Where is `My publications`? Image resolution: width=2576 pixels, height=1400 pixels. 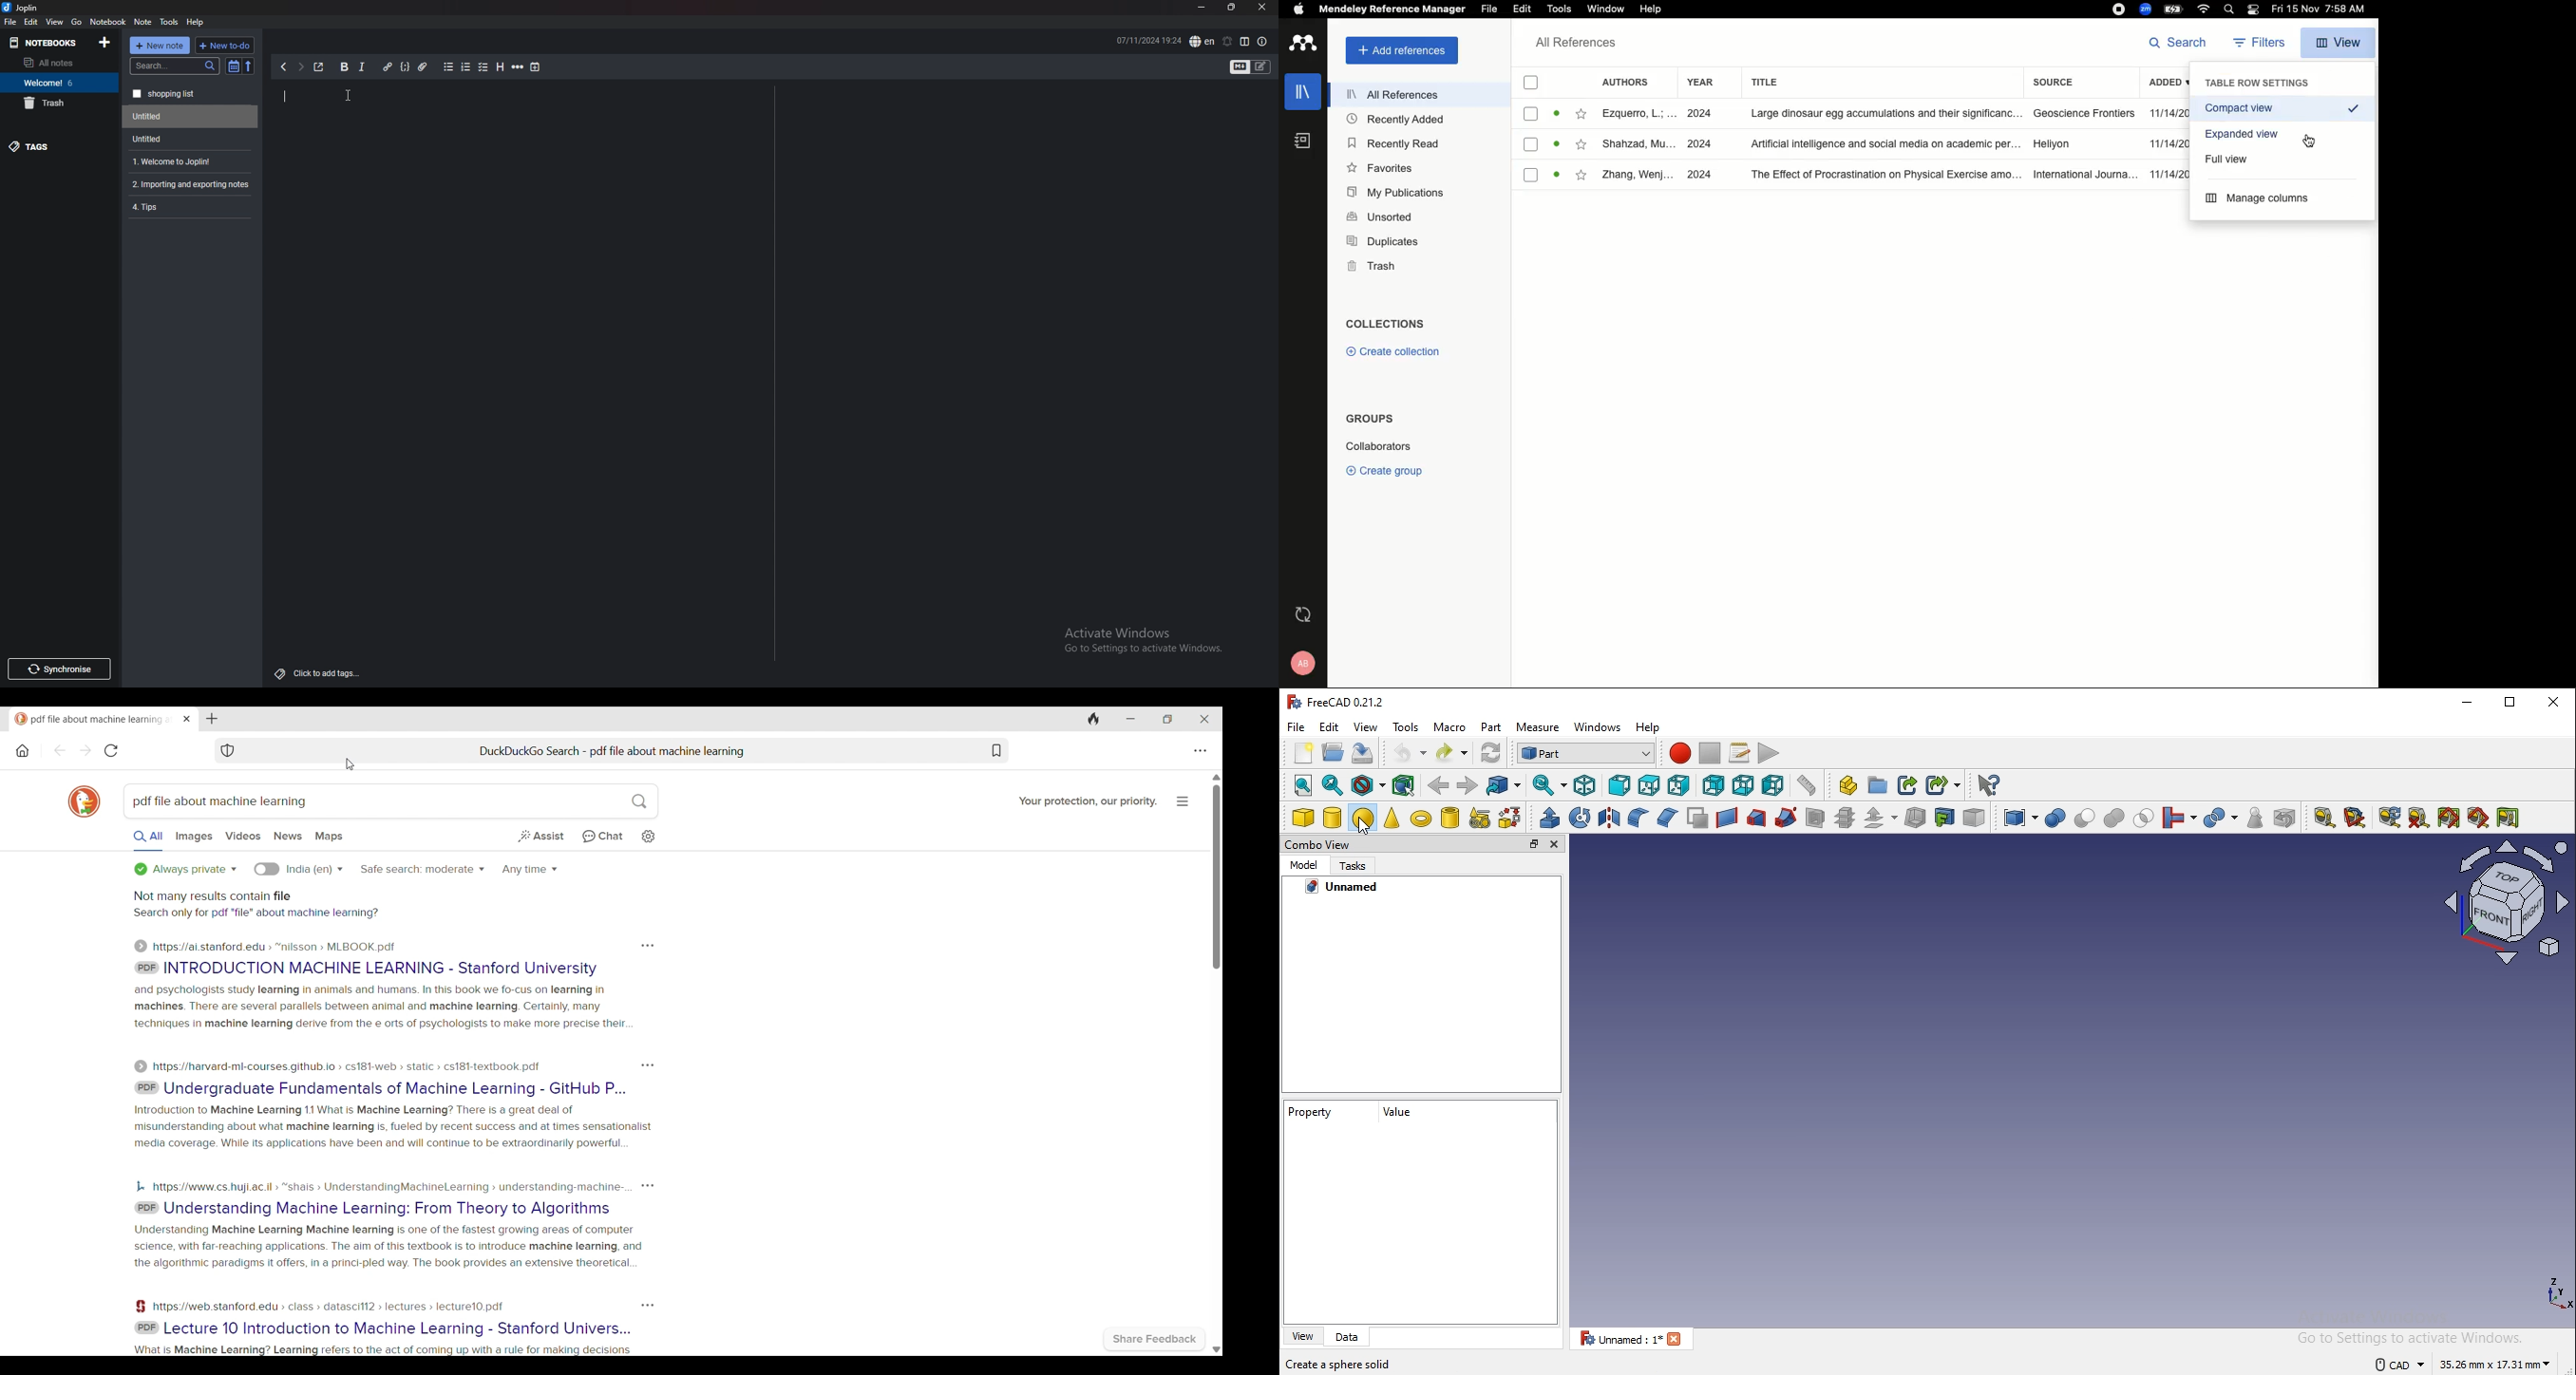
My publications is located at coordinates (1393, 191).